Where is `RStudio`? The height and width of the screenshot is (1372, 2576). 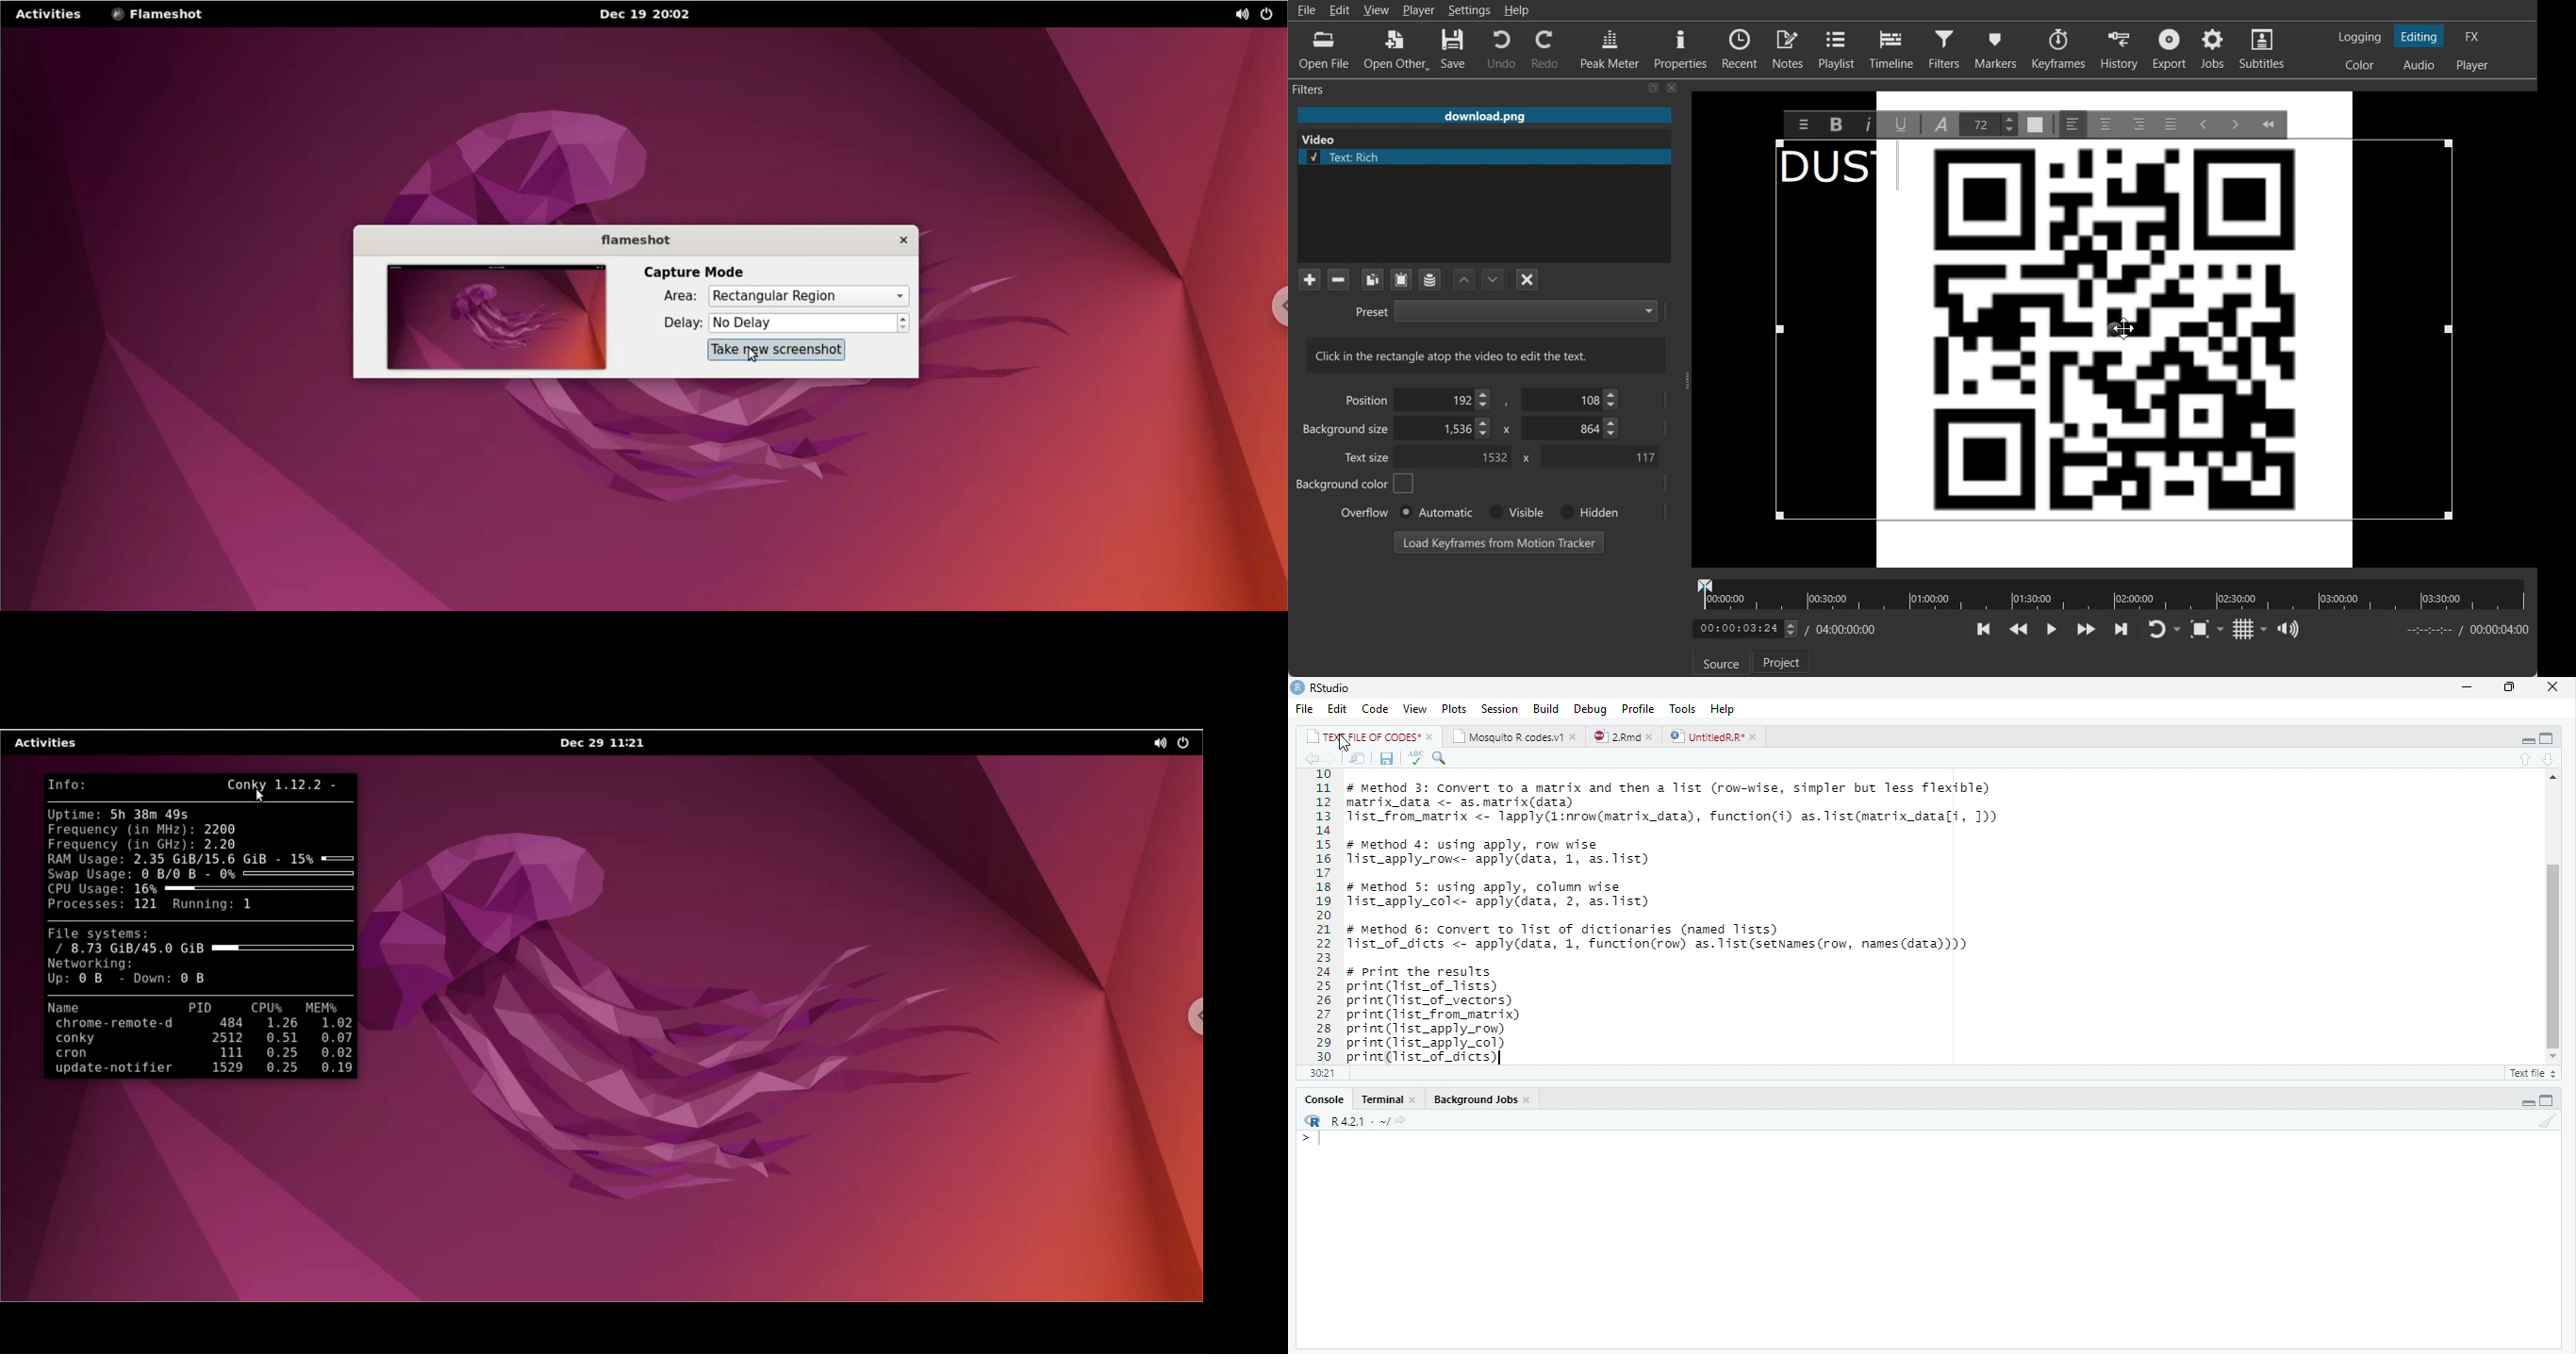
RStudio is located at coordinates (1322, 687).